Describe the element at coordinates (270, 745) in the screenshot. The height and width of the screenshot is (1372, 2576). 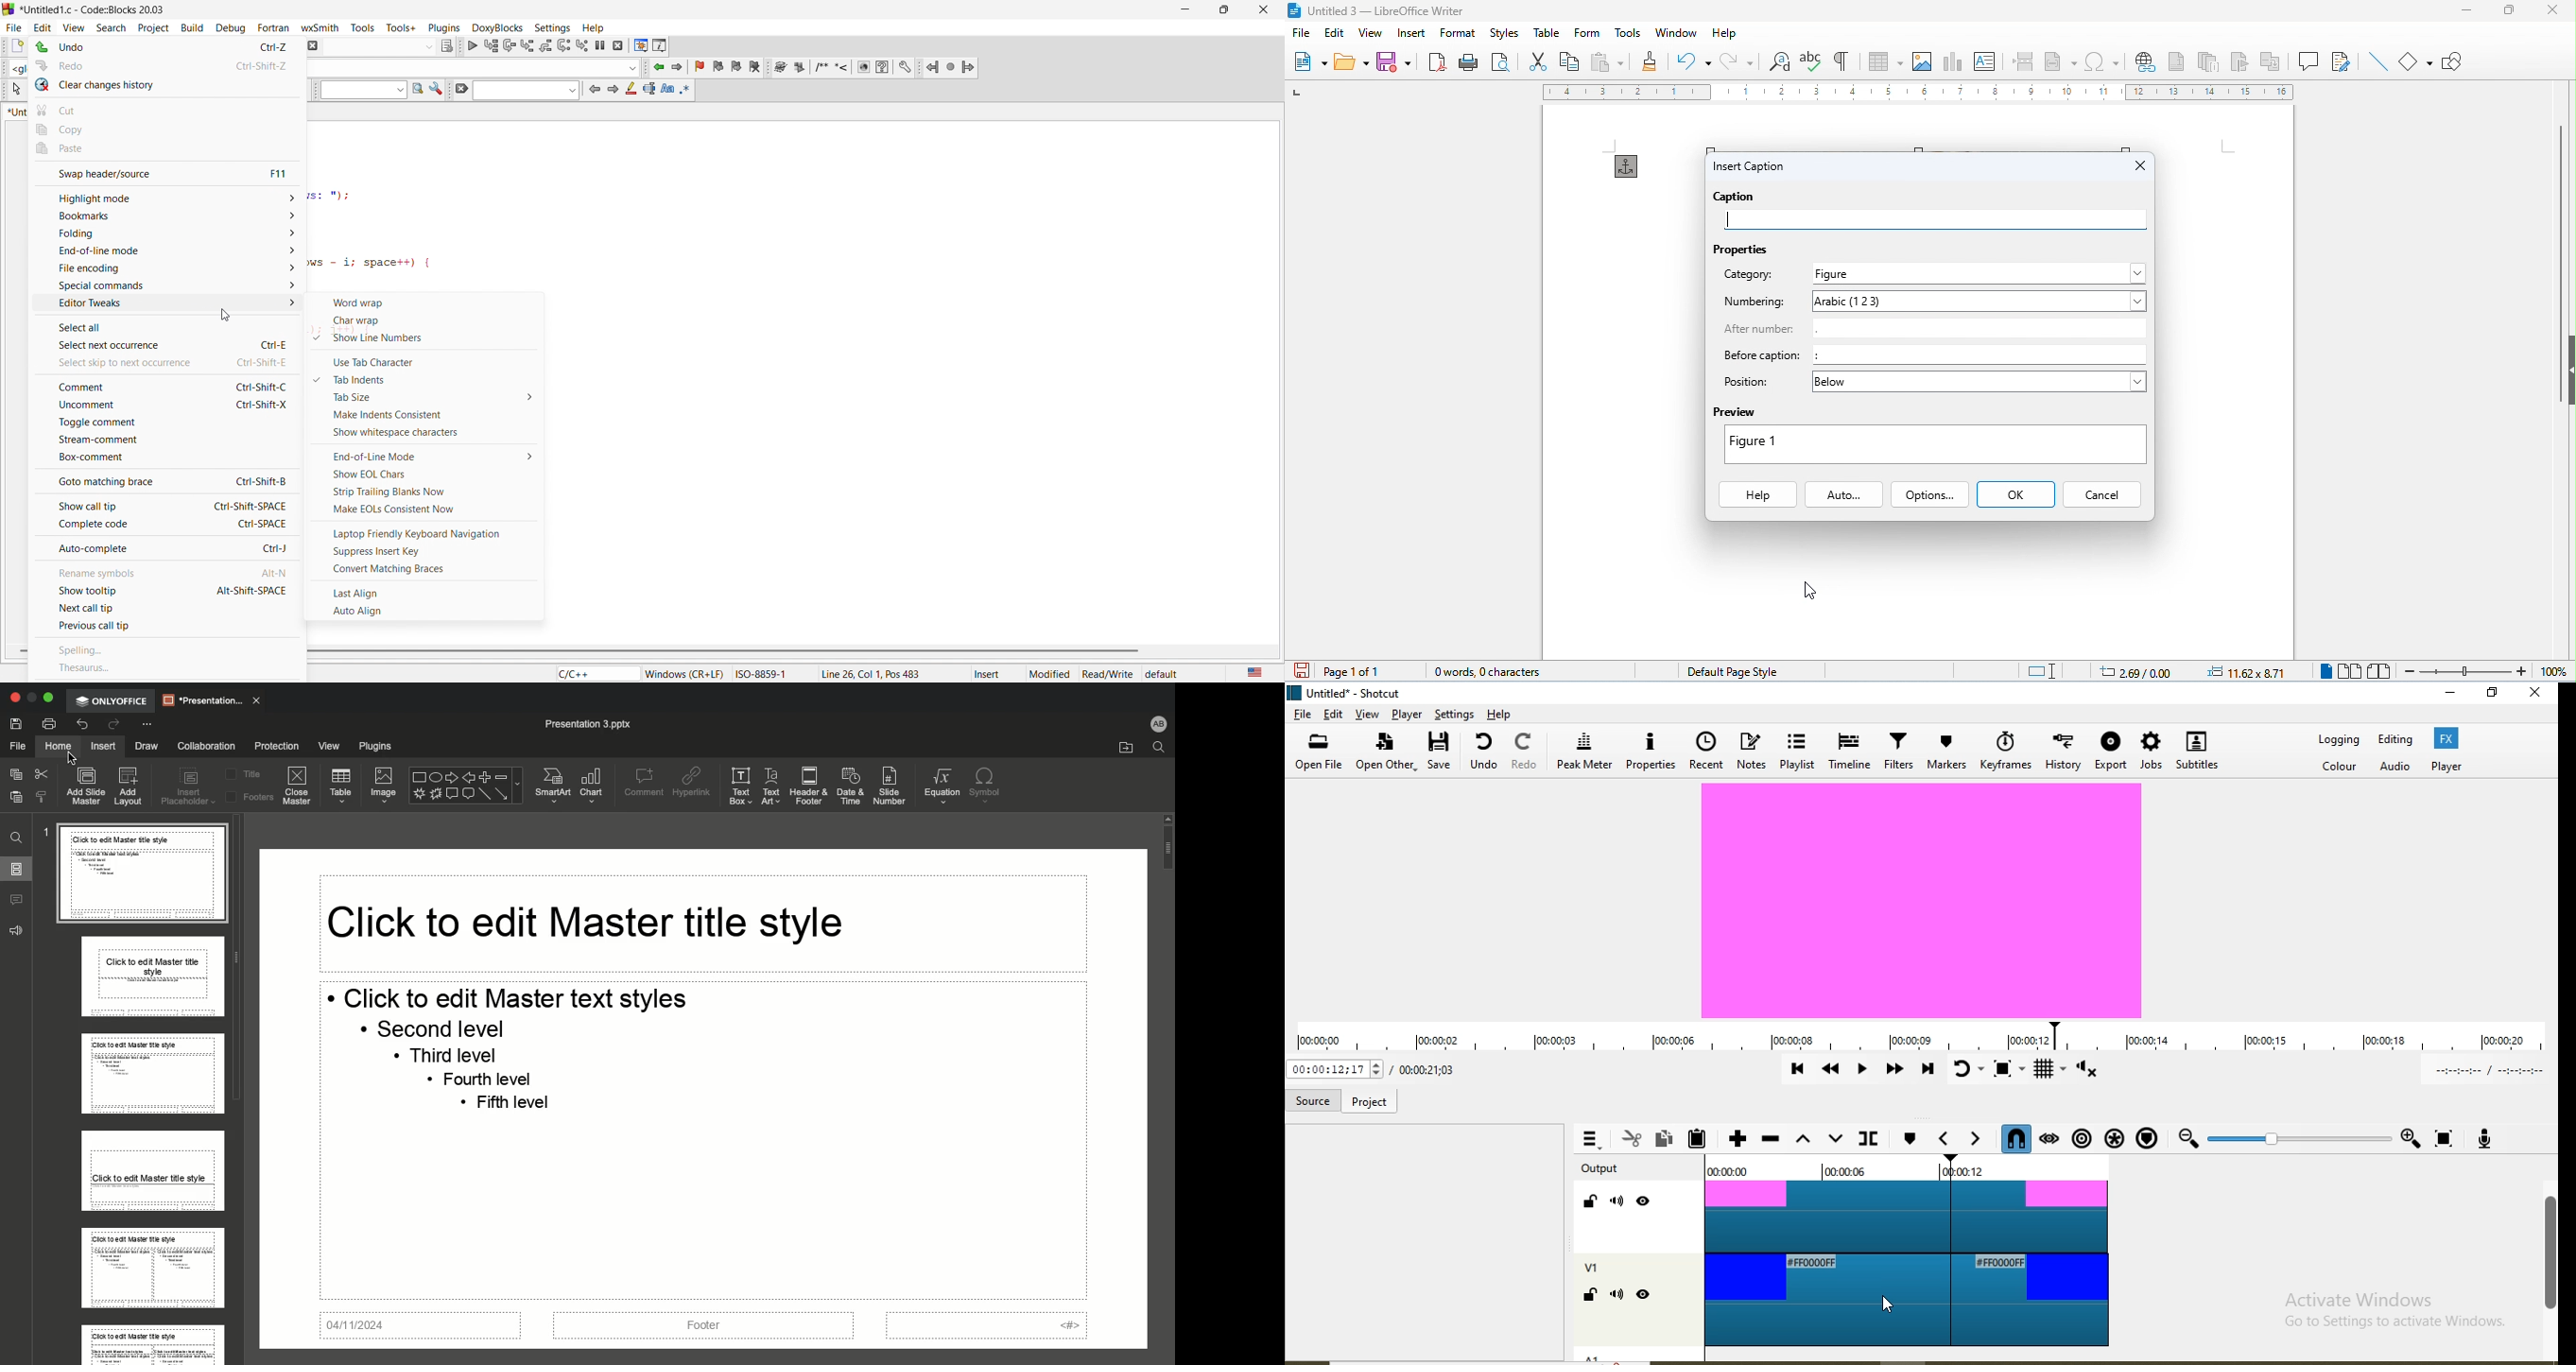
I see `Placeholder` at that location.